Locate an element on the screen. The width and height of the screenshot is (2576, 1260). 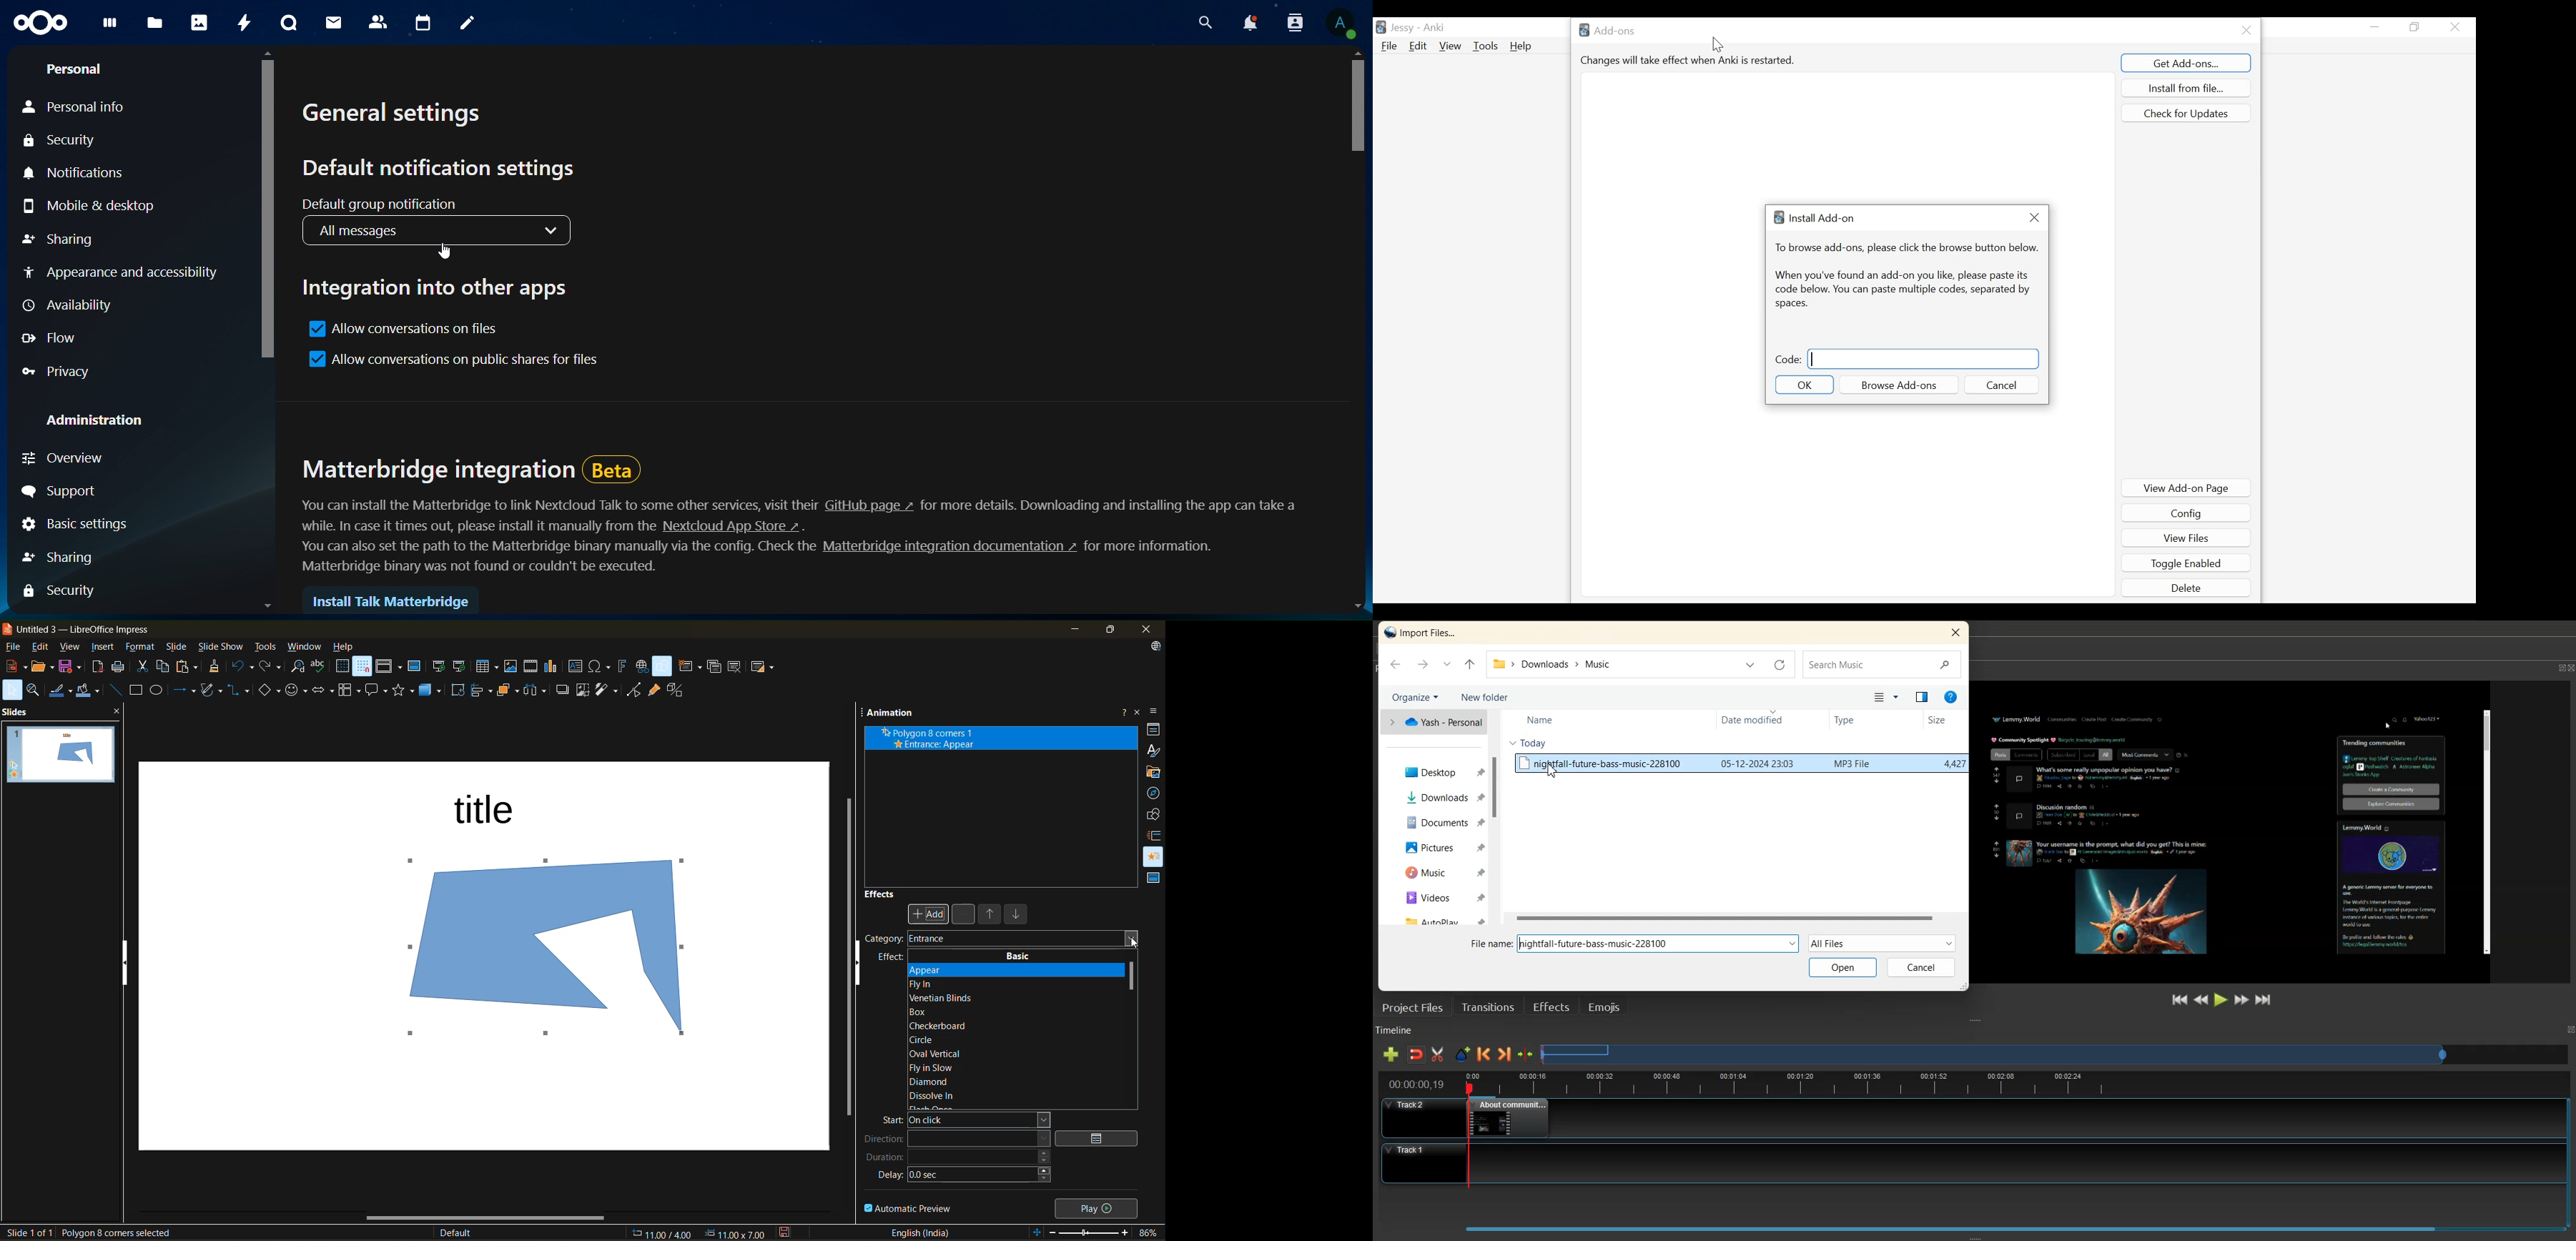
Edit is located at coordinates (1417, 46).